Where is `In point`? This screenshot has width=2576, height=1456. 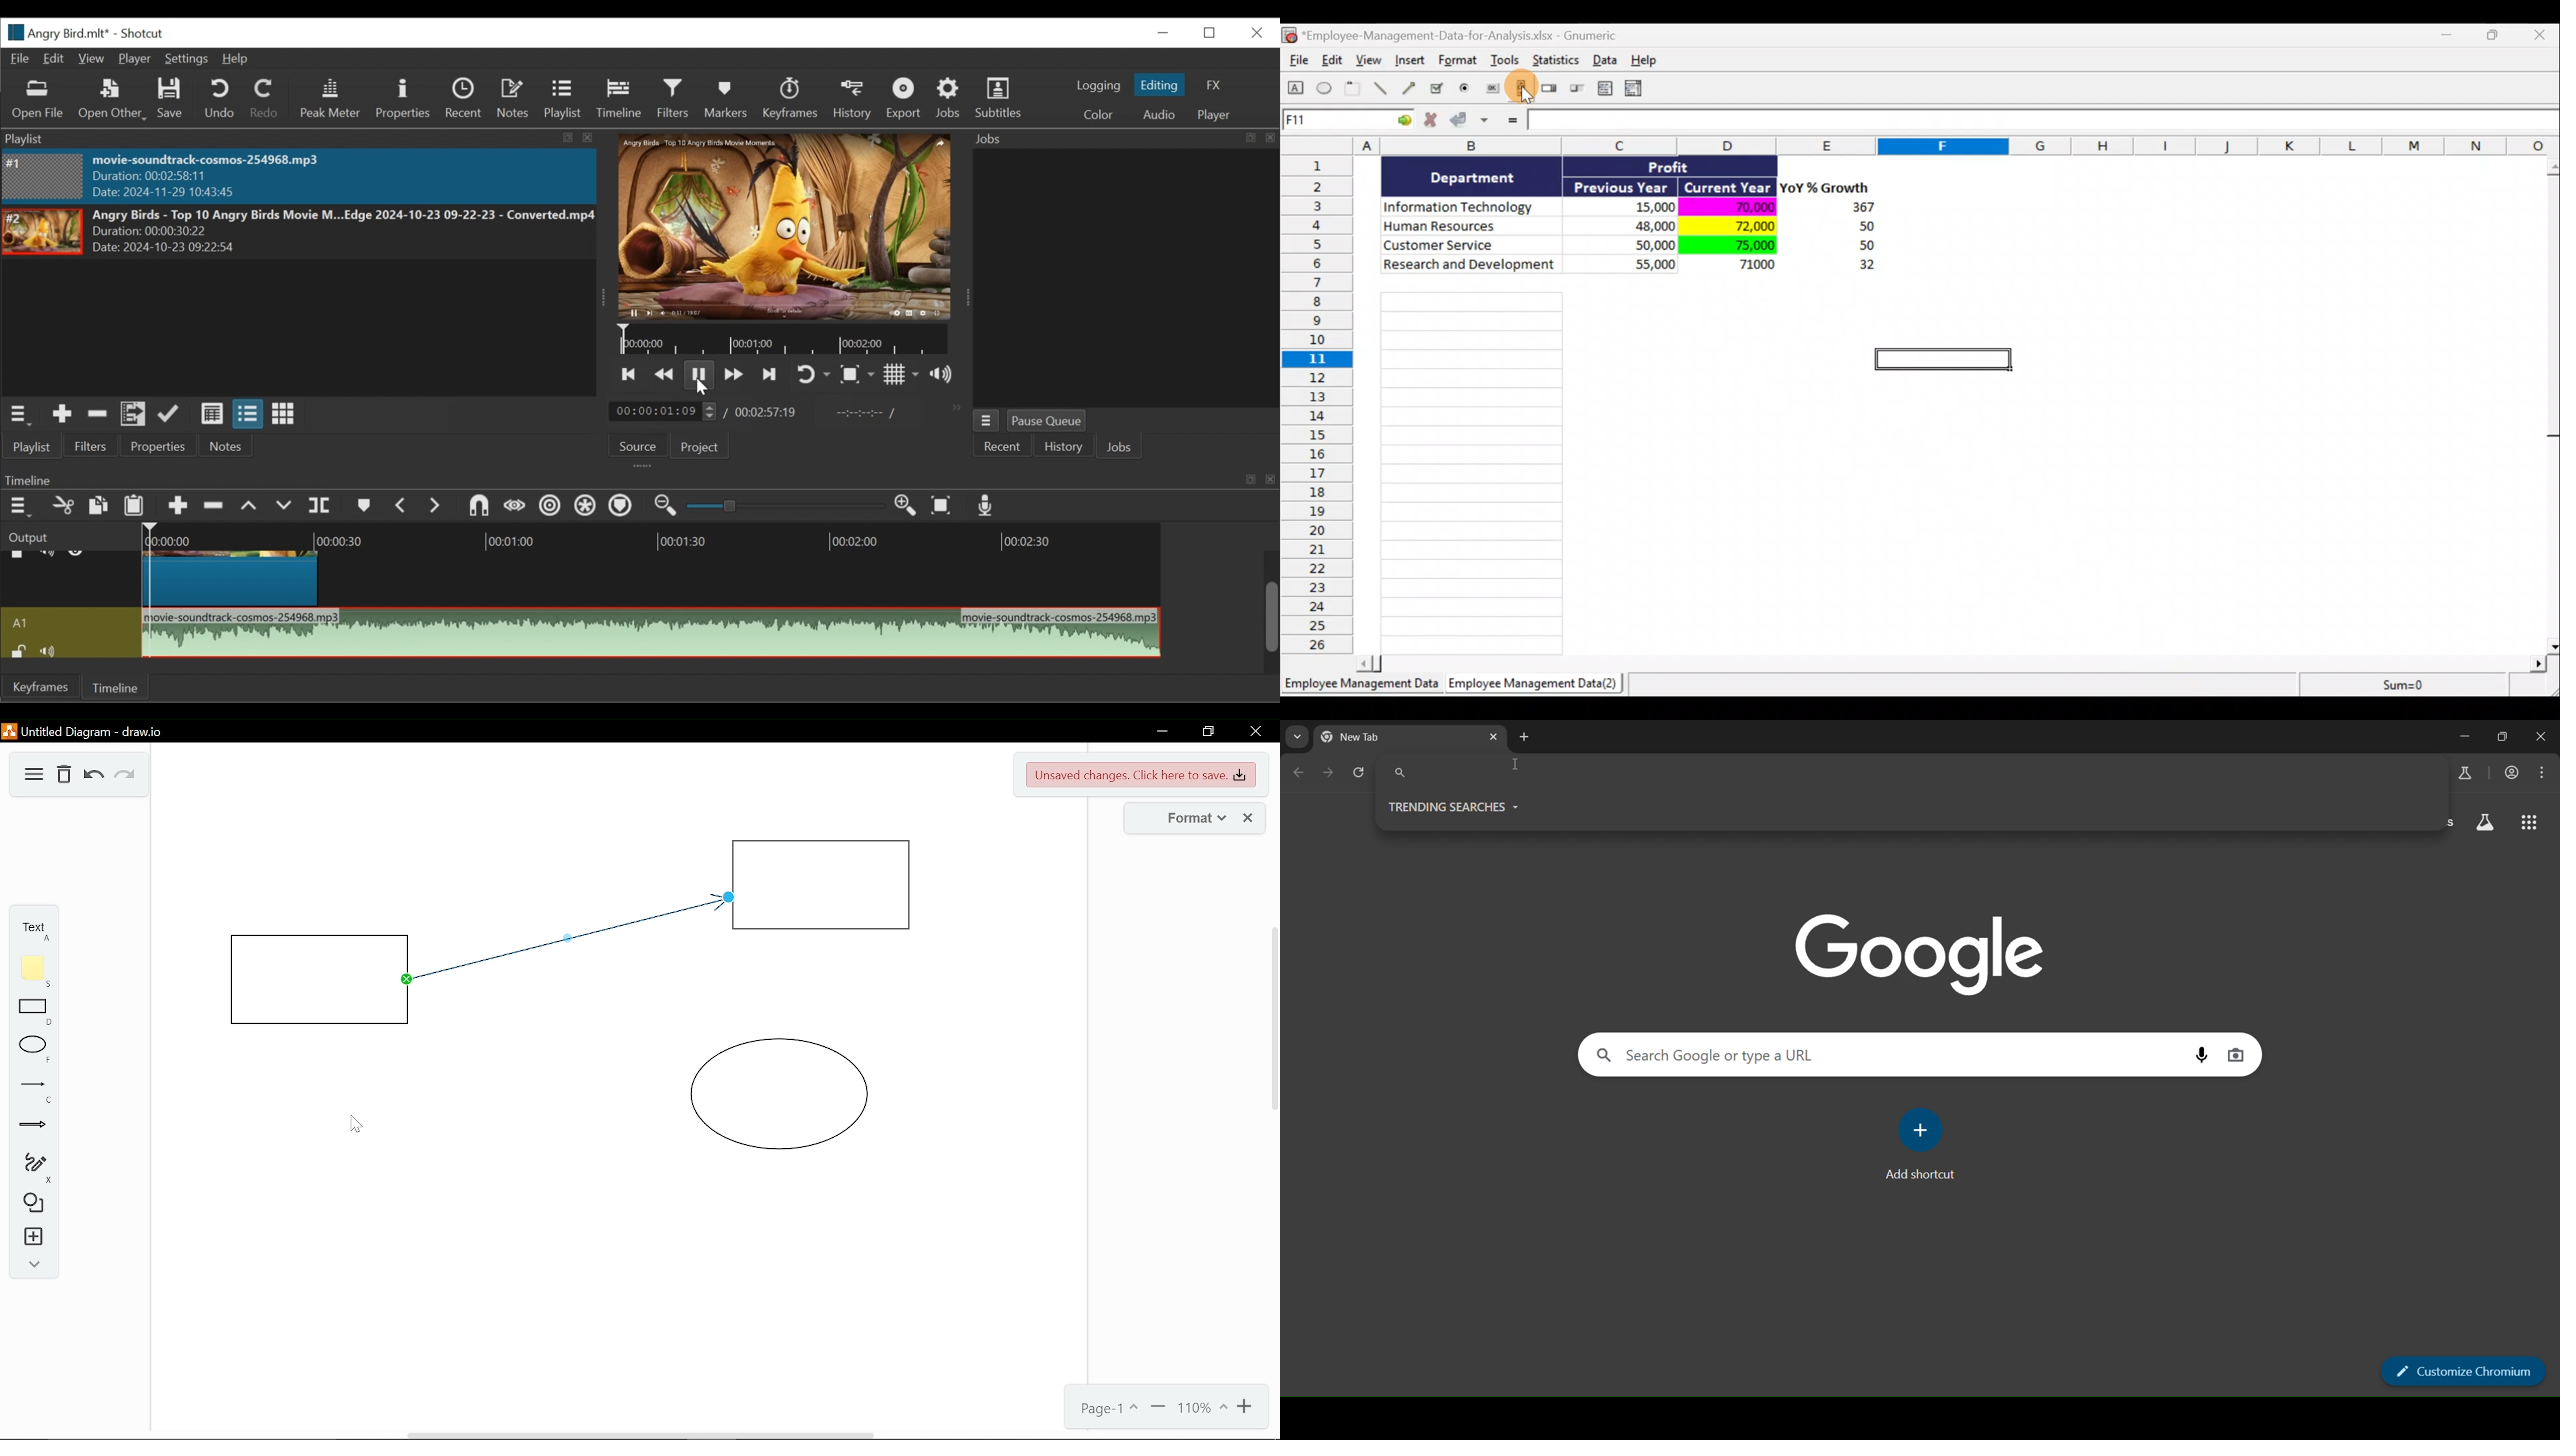
In point is located at coordinates (862, 412).